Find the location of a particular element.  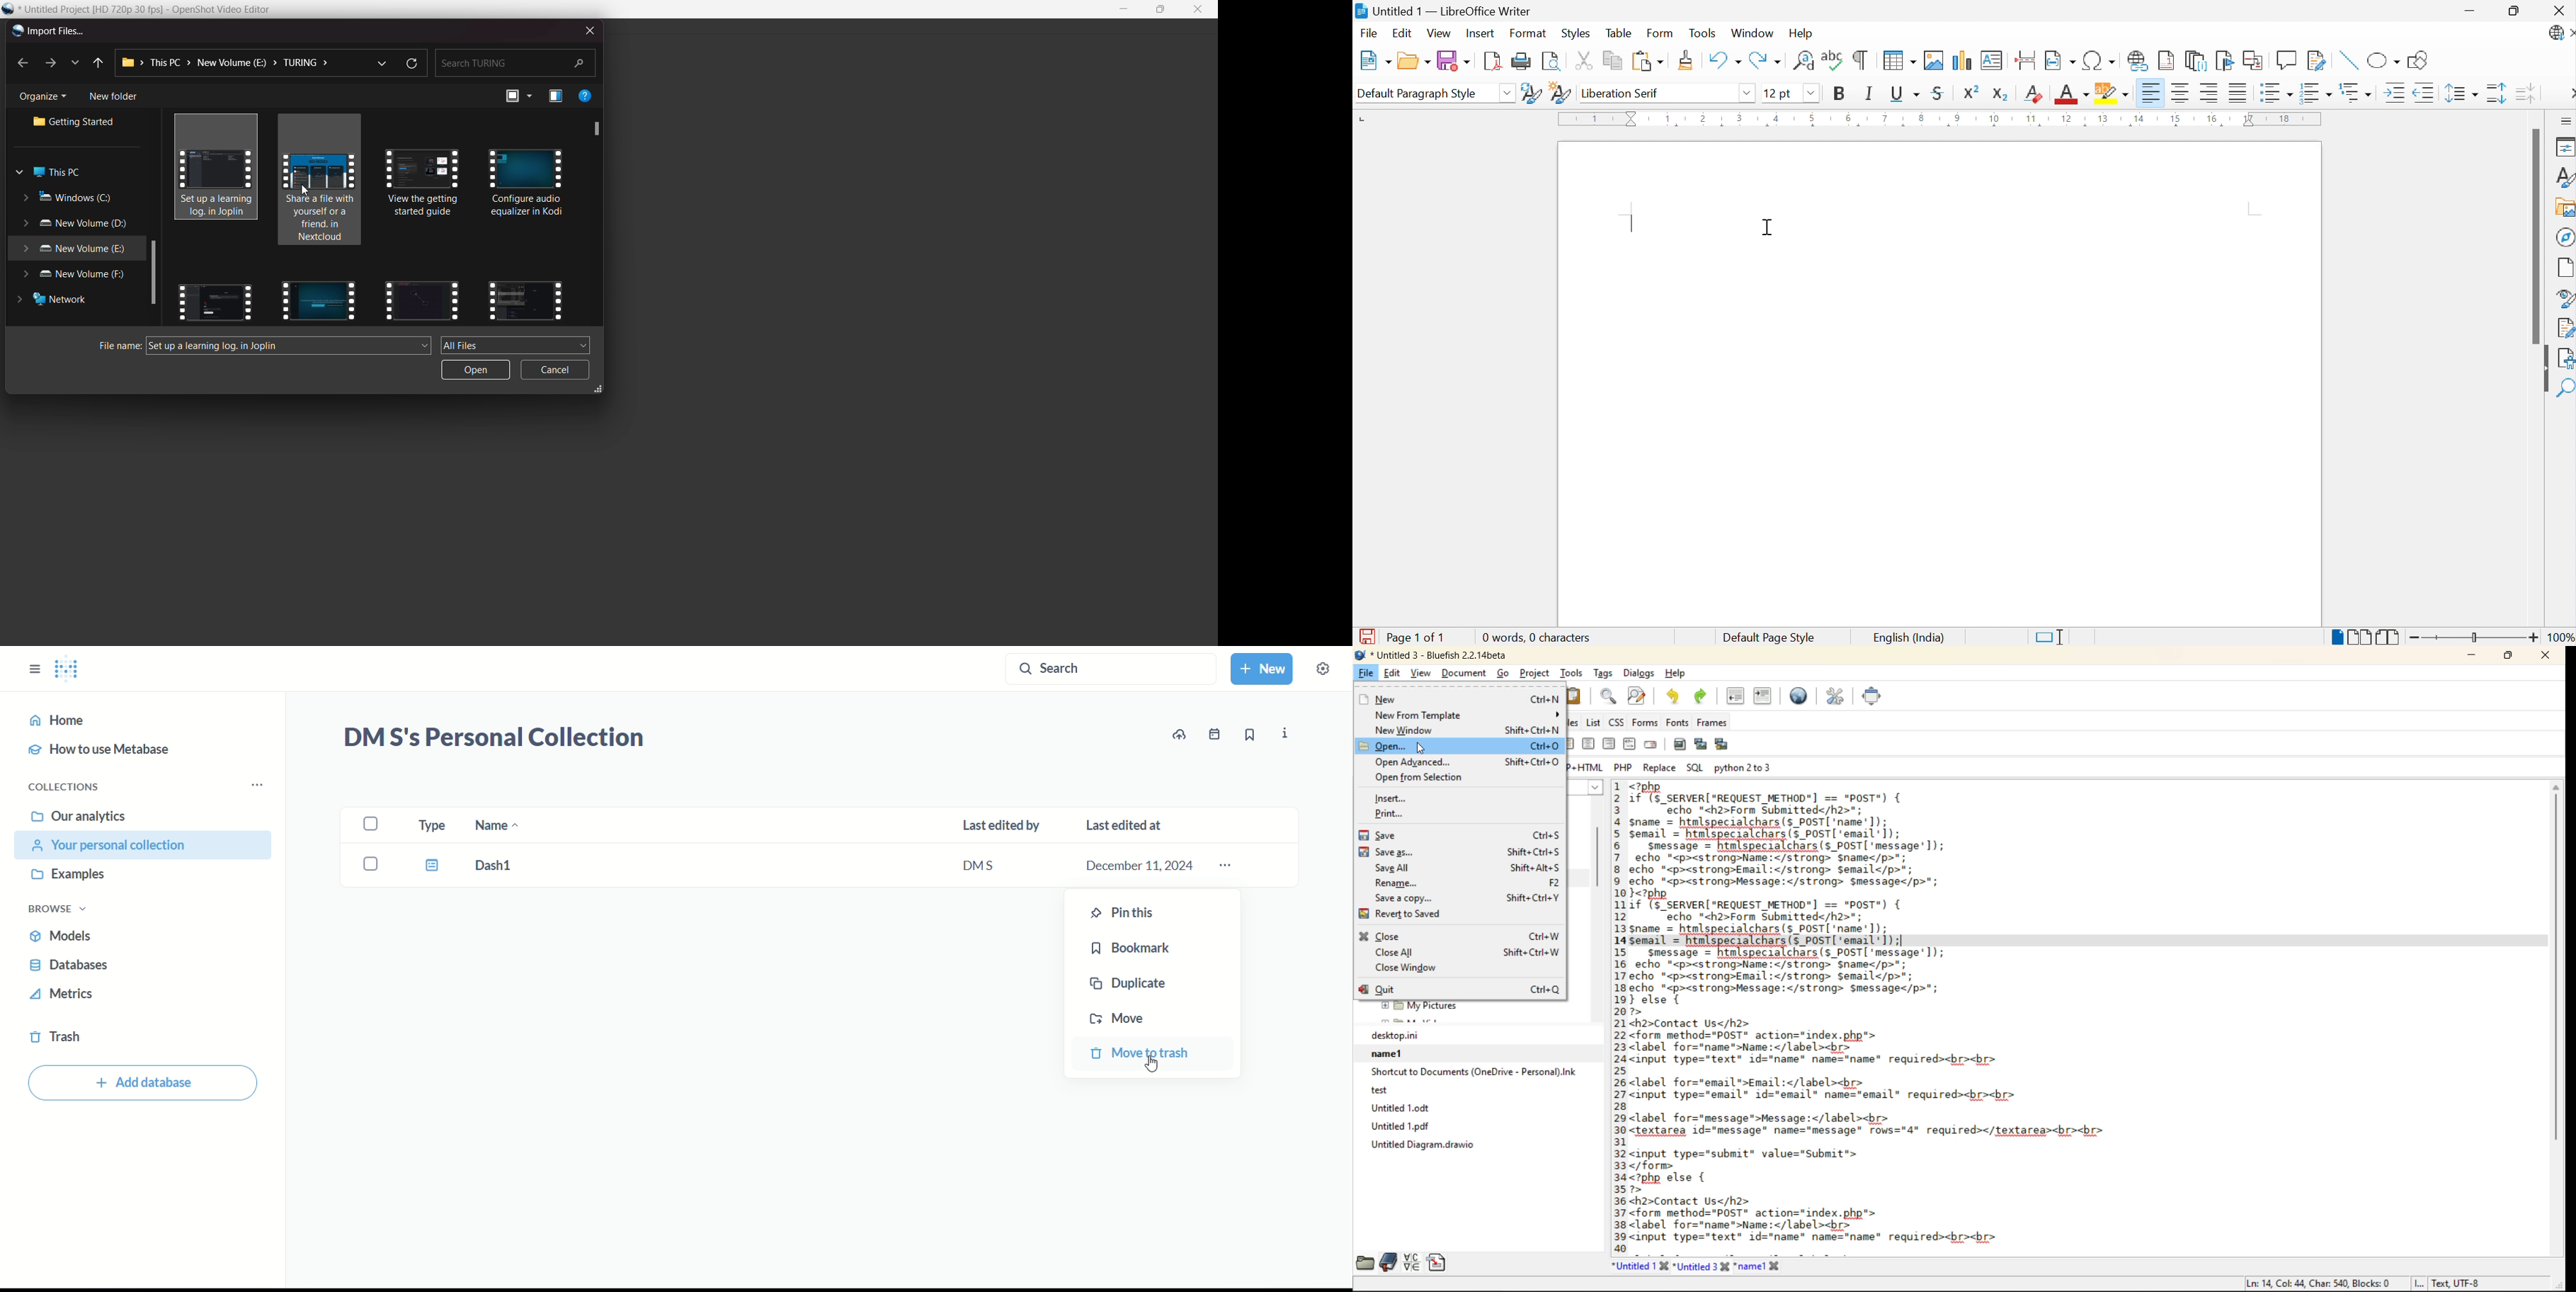

Insert Footnote is located at coordinates (2167, 61).